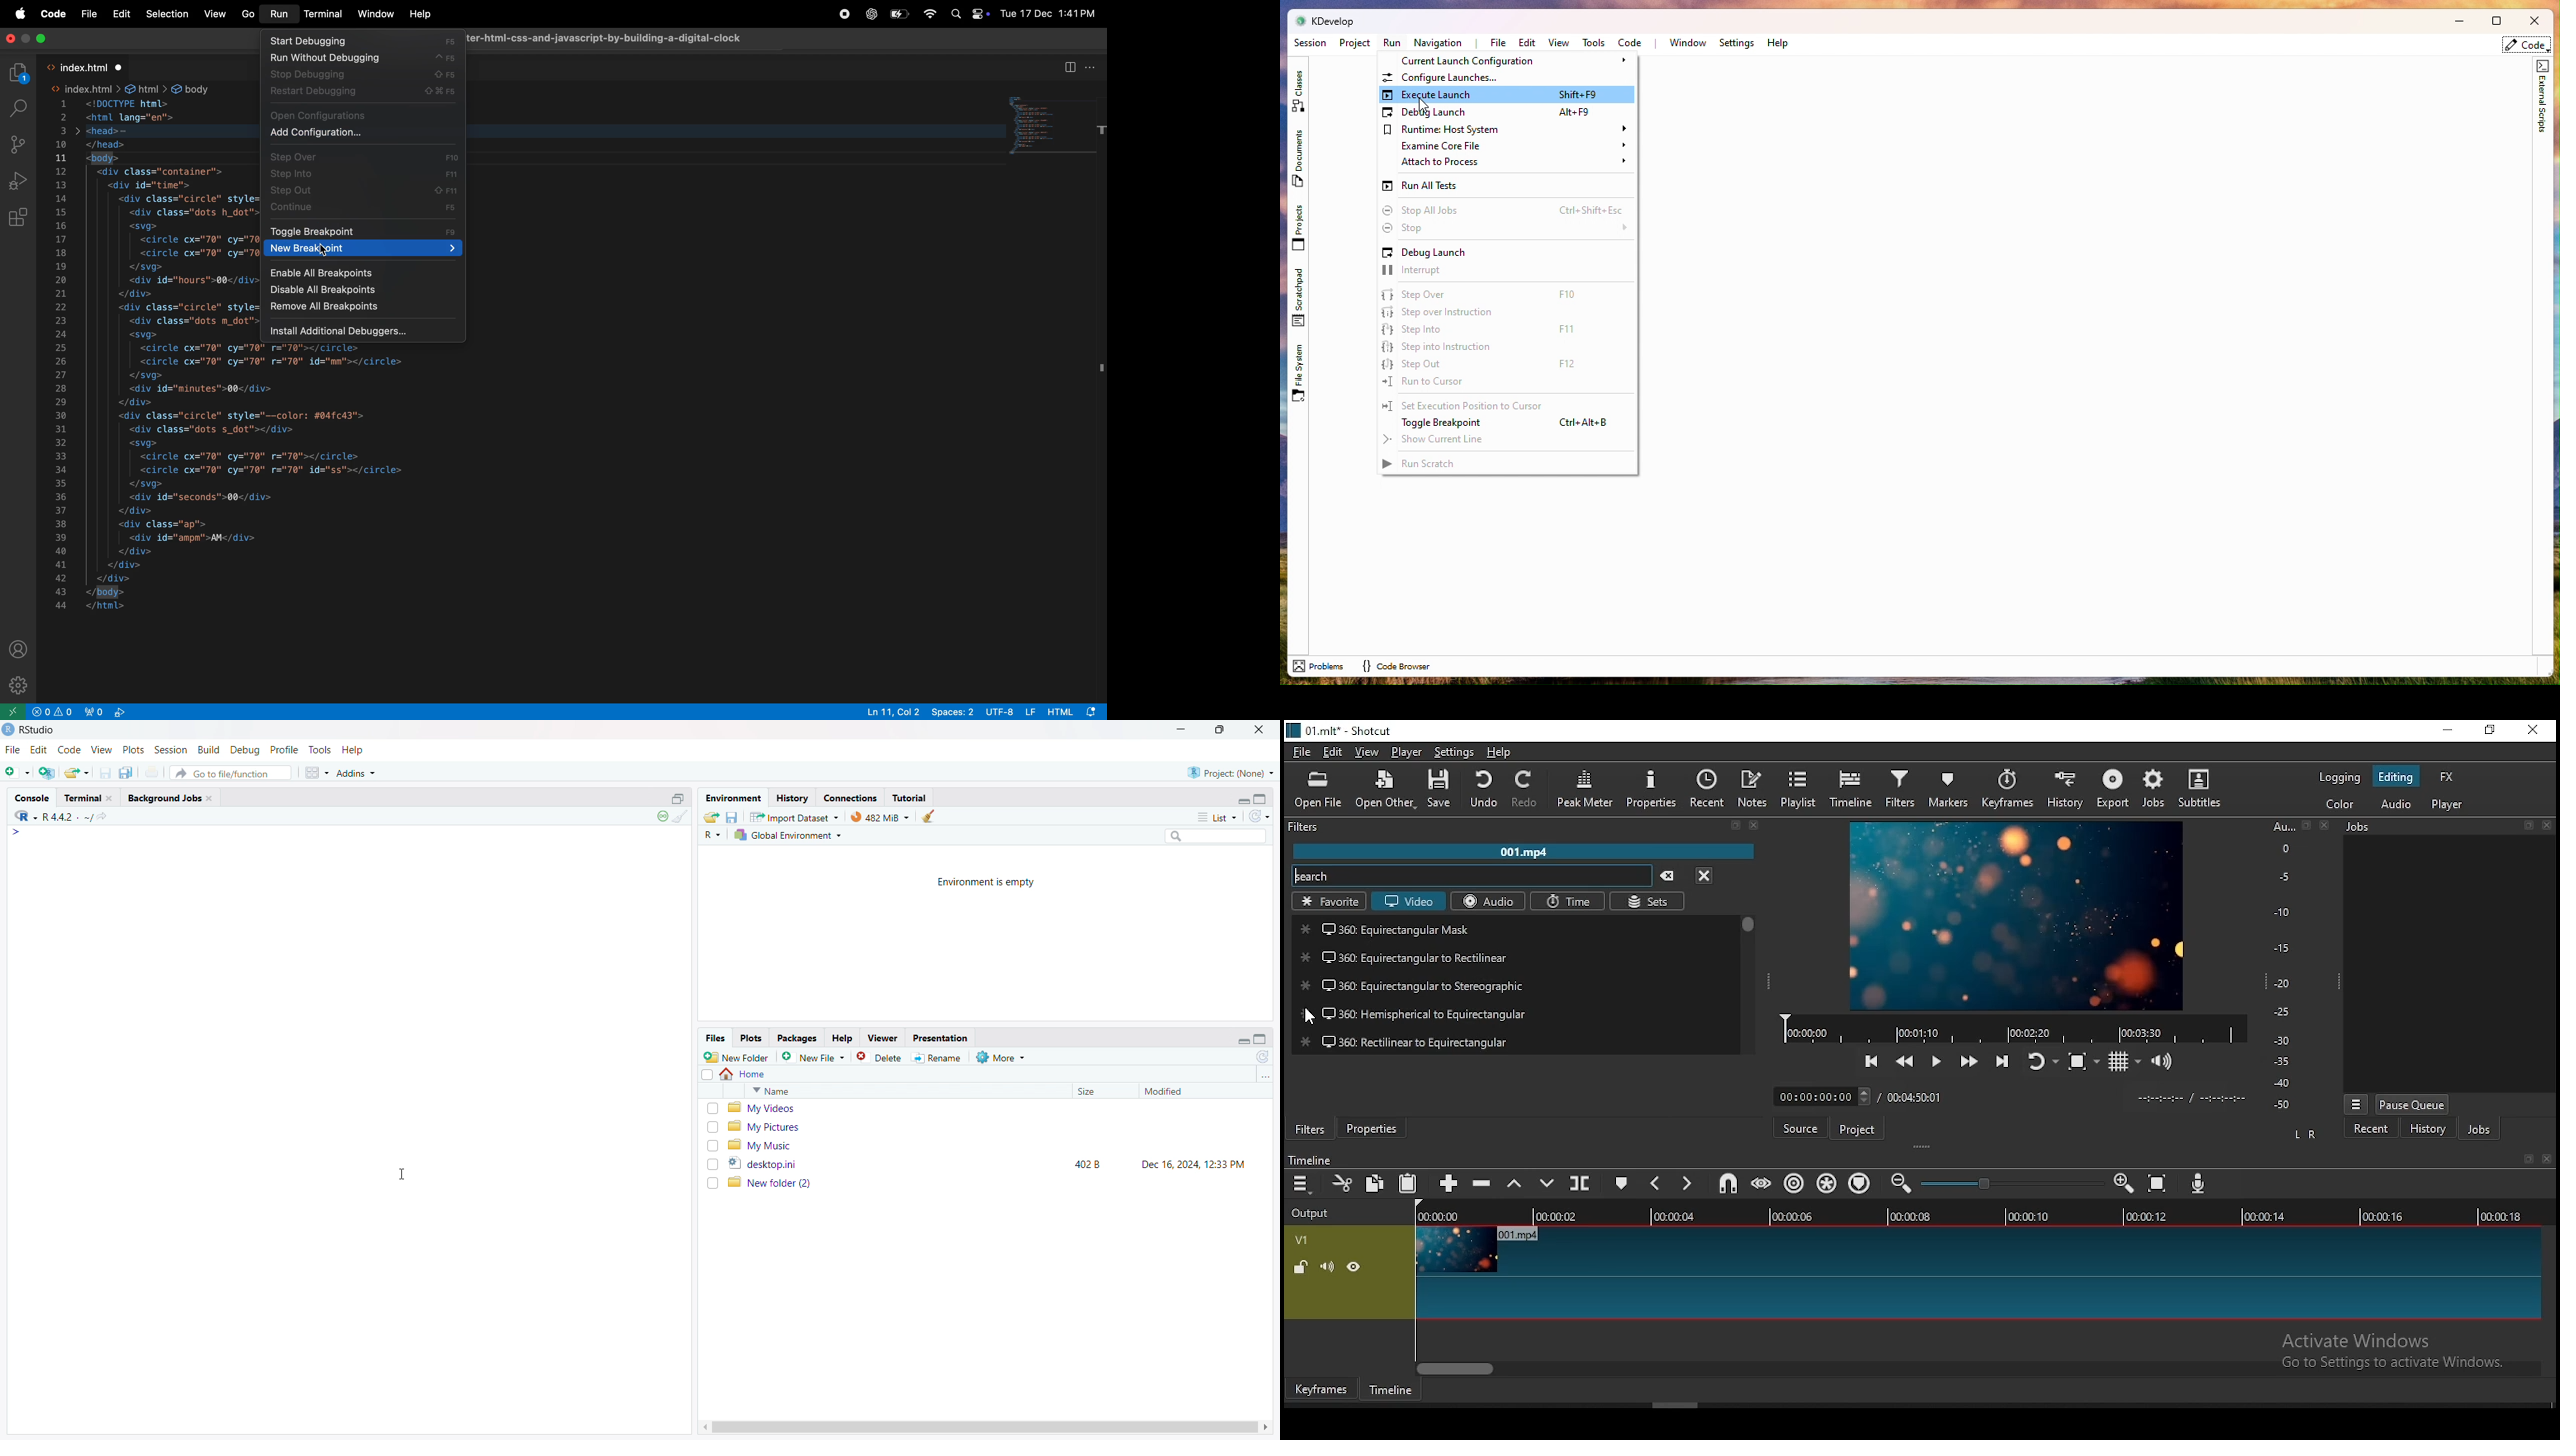 Image resolution: width=2576 pixels, height=1456 pixels. I want to click on profile, so click(20, 648).